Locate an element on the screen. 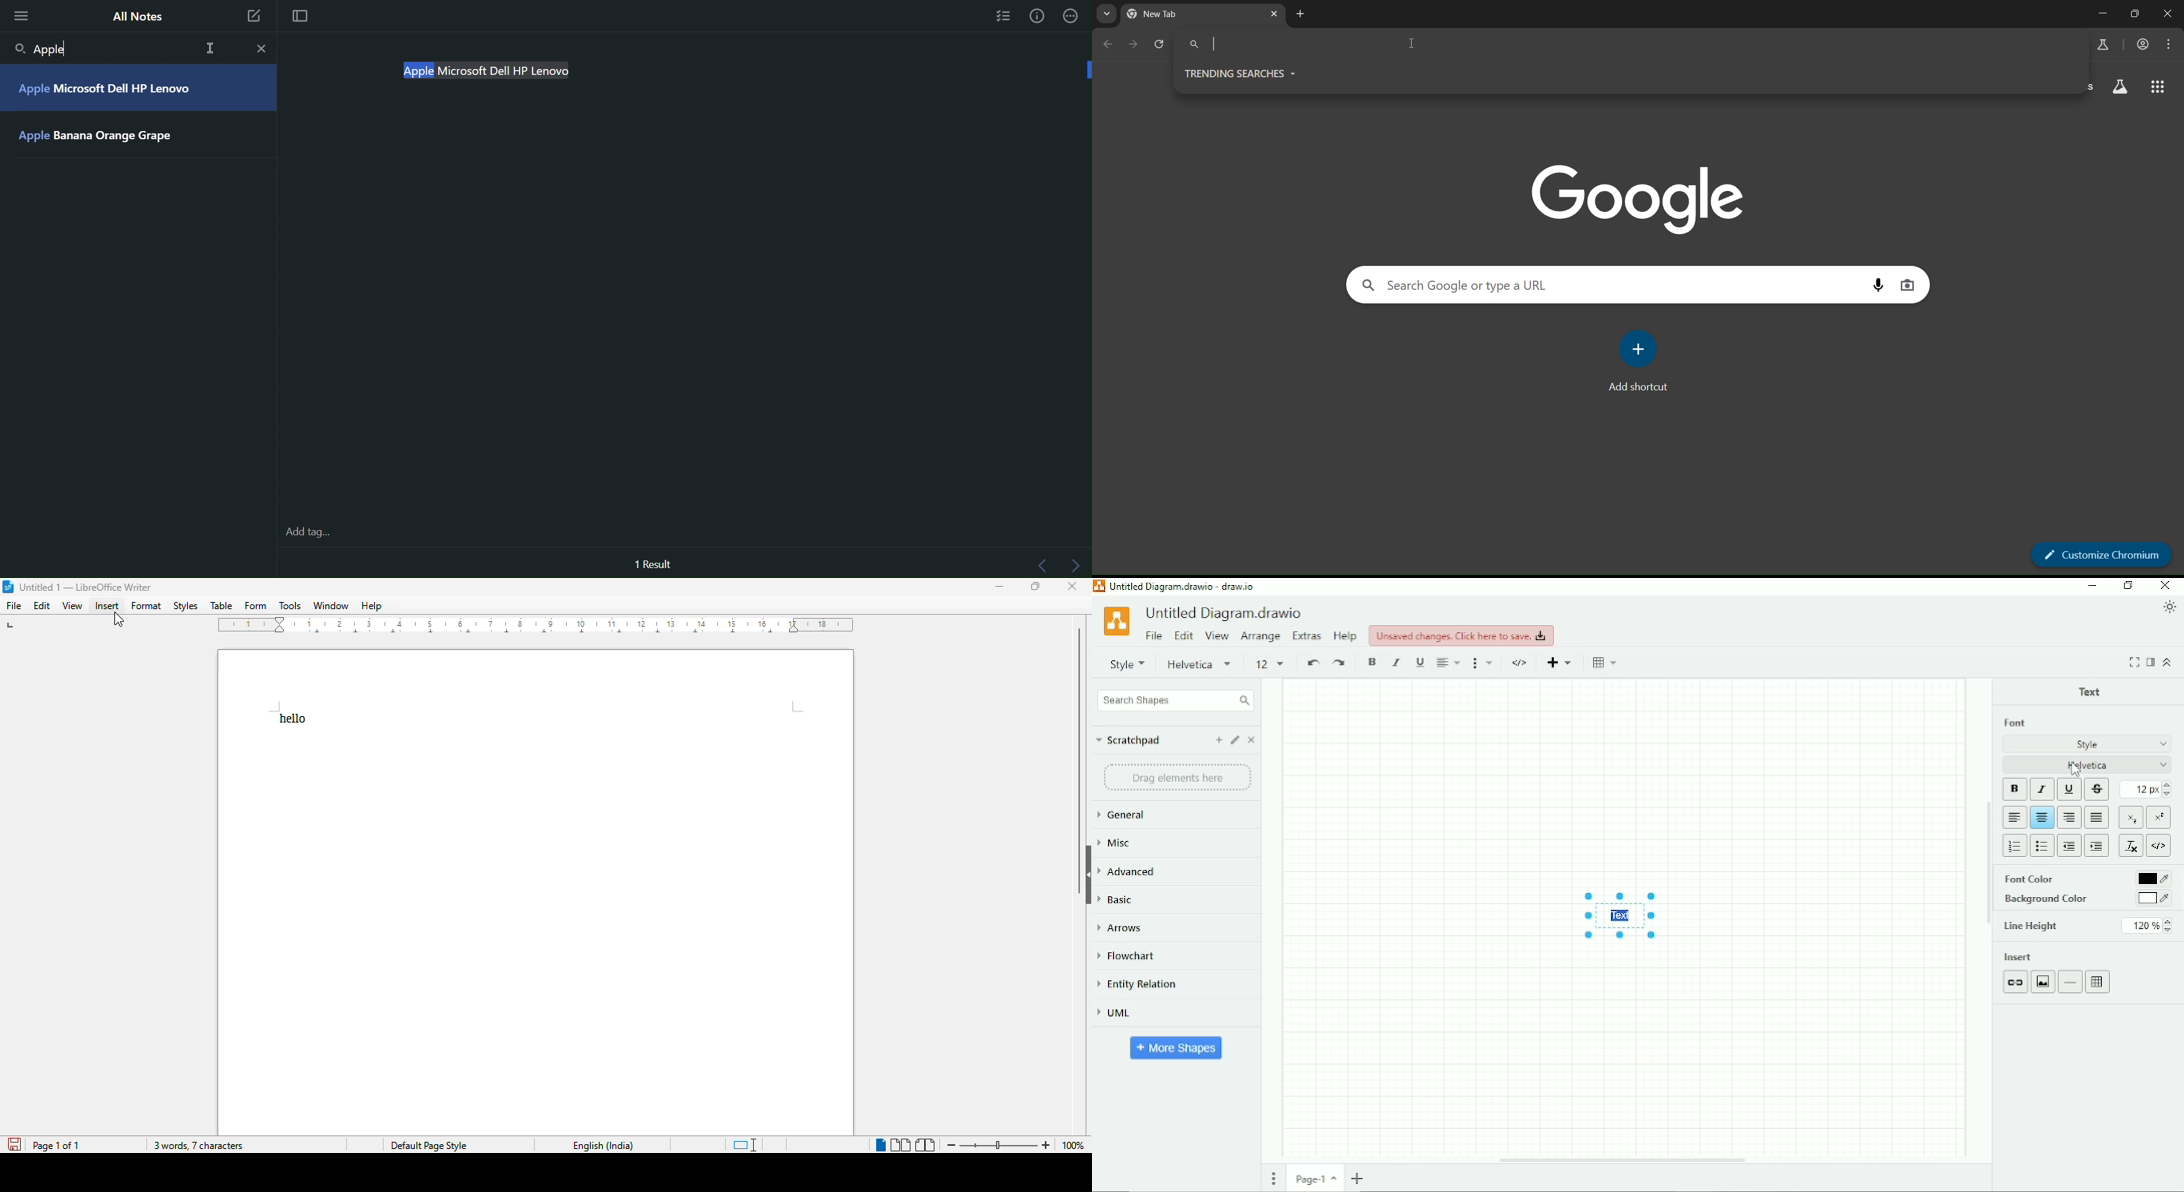 Image resolution: width=2184 pixels, height=1204 pixels. title is located at coordinates (86, 587).